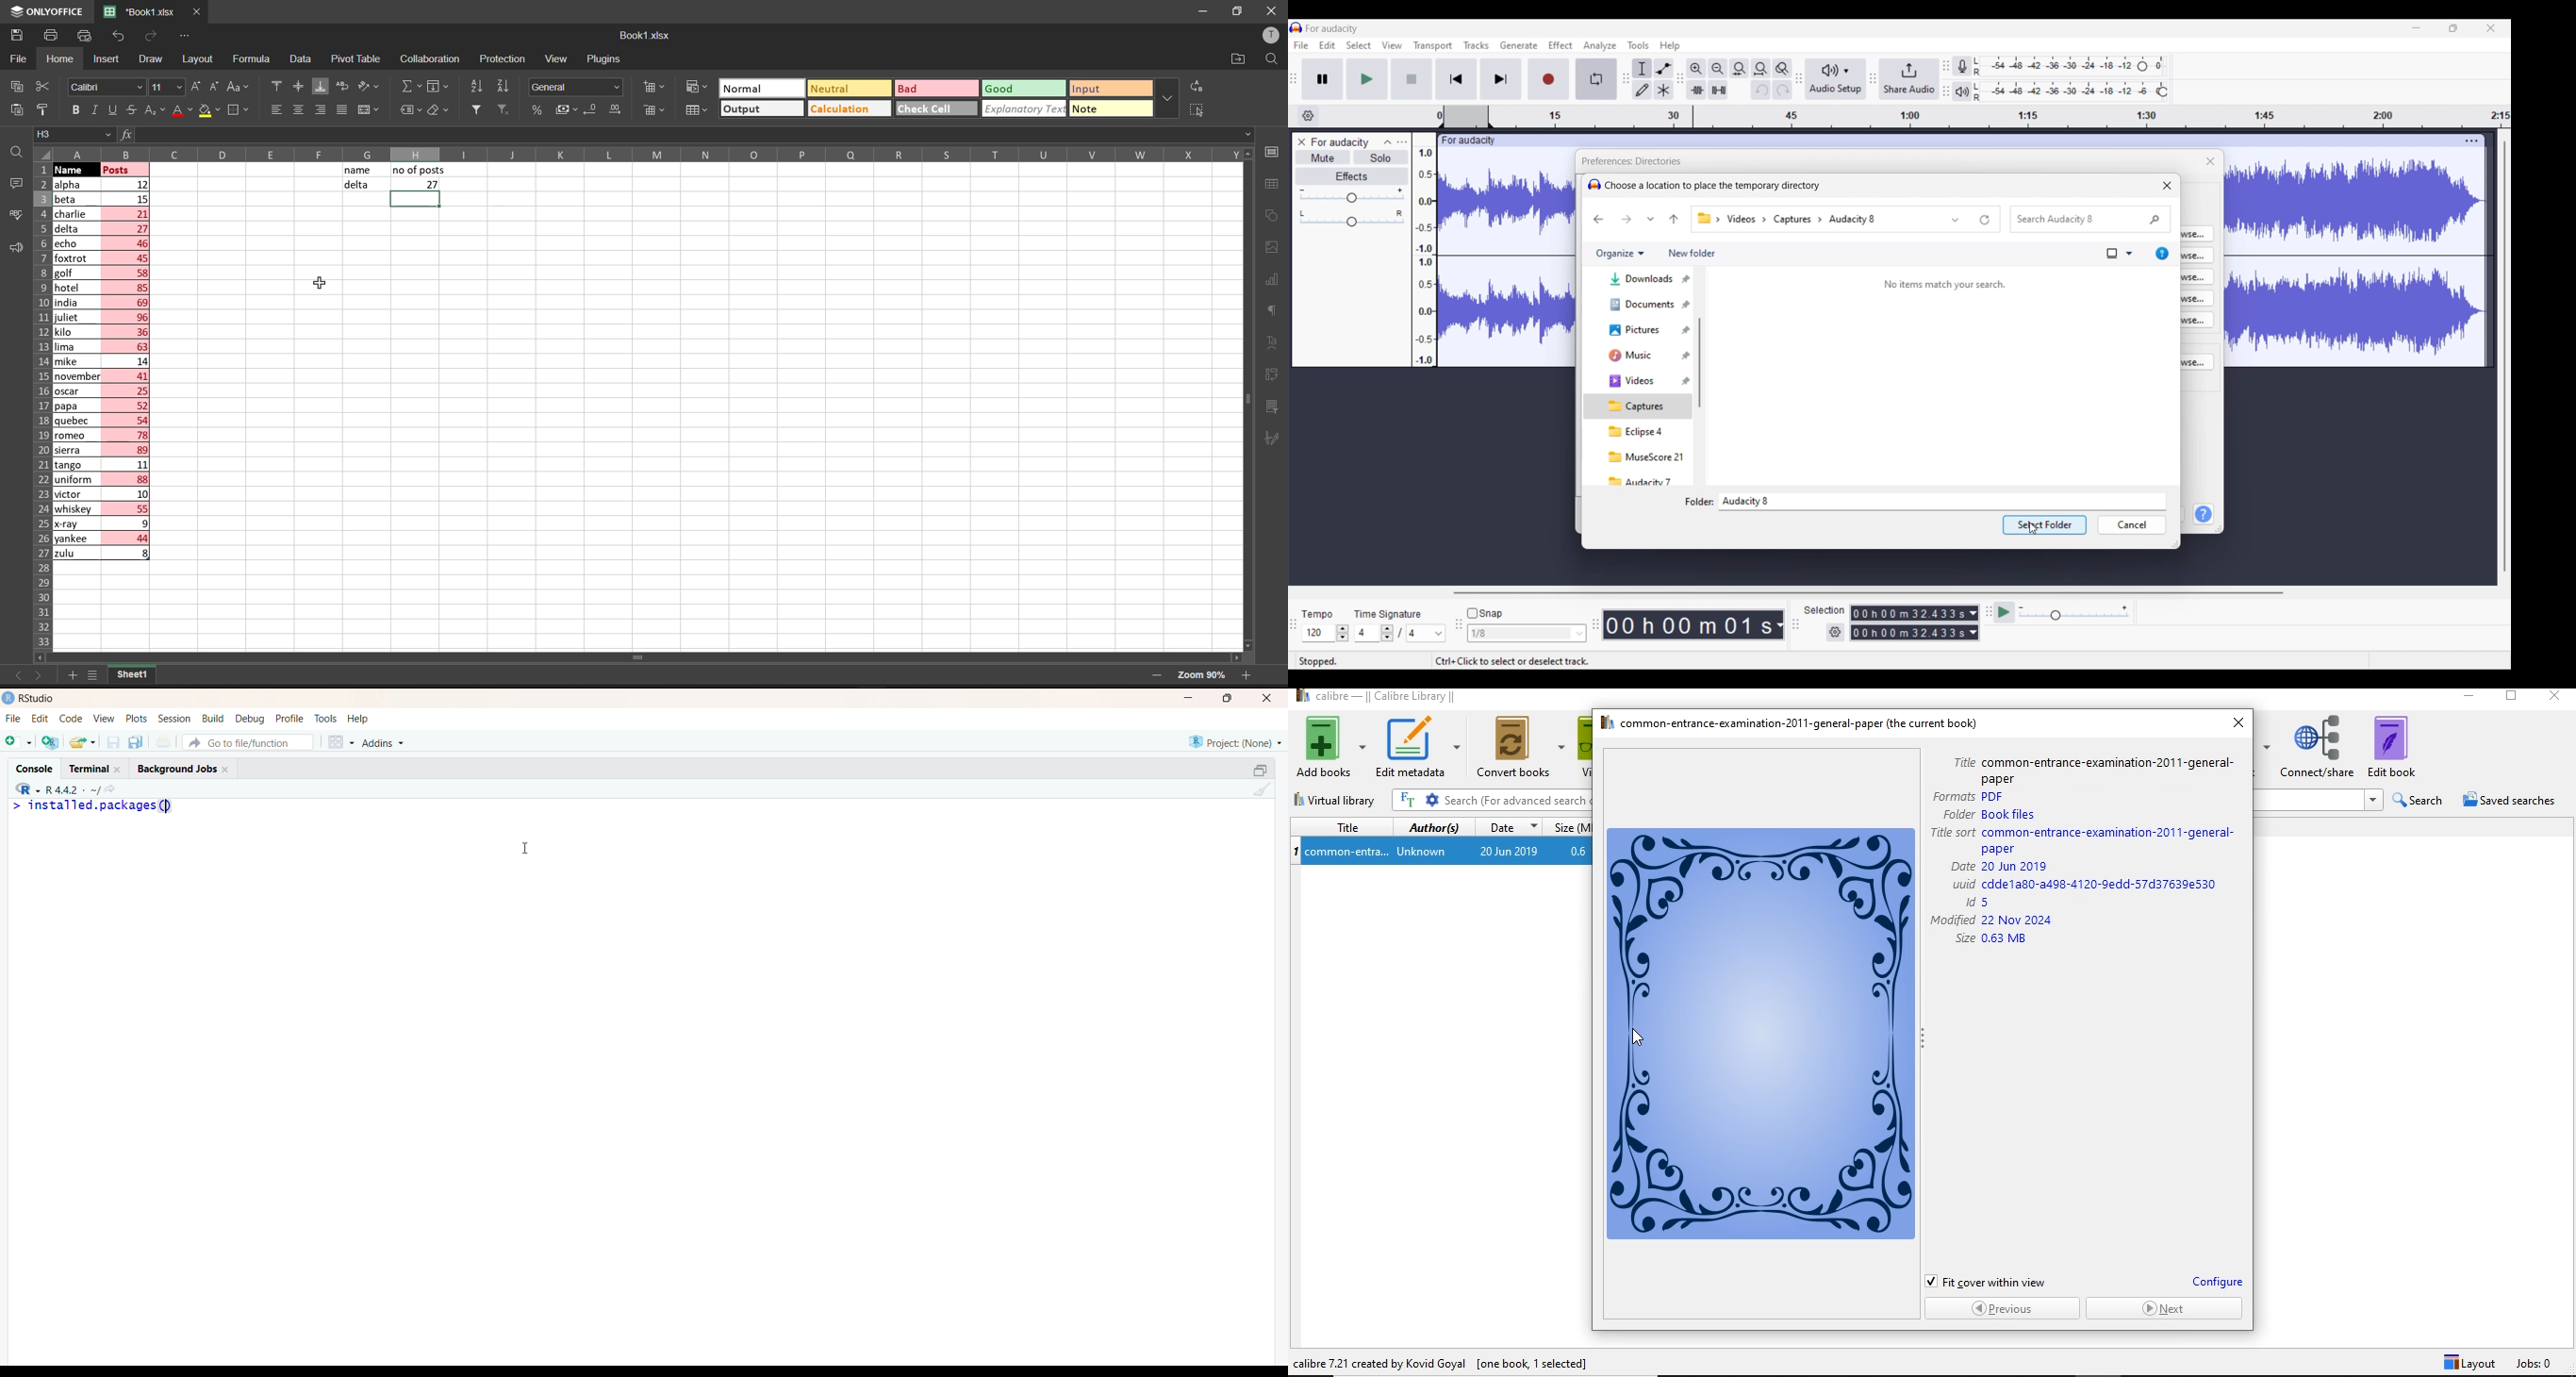  Describe the element at coordinates (1867, 593) in the screenshot. I see `Horizontal scroll bar` at that location.